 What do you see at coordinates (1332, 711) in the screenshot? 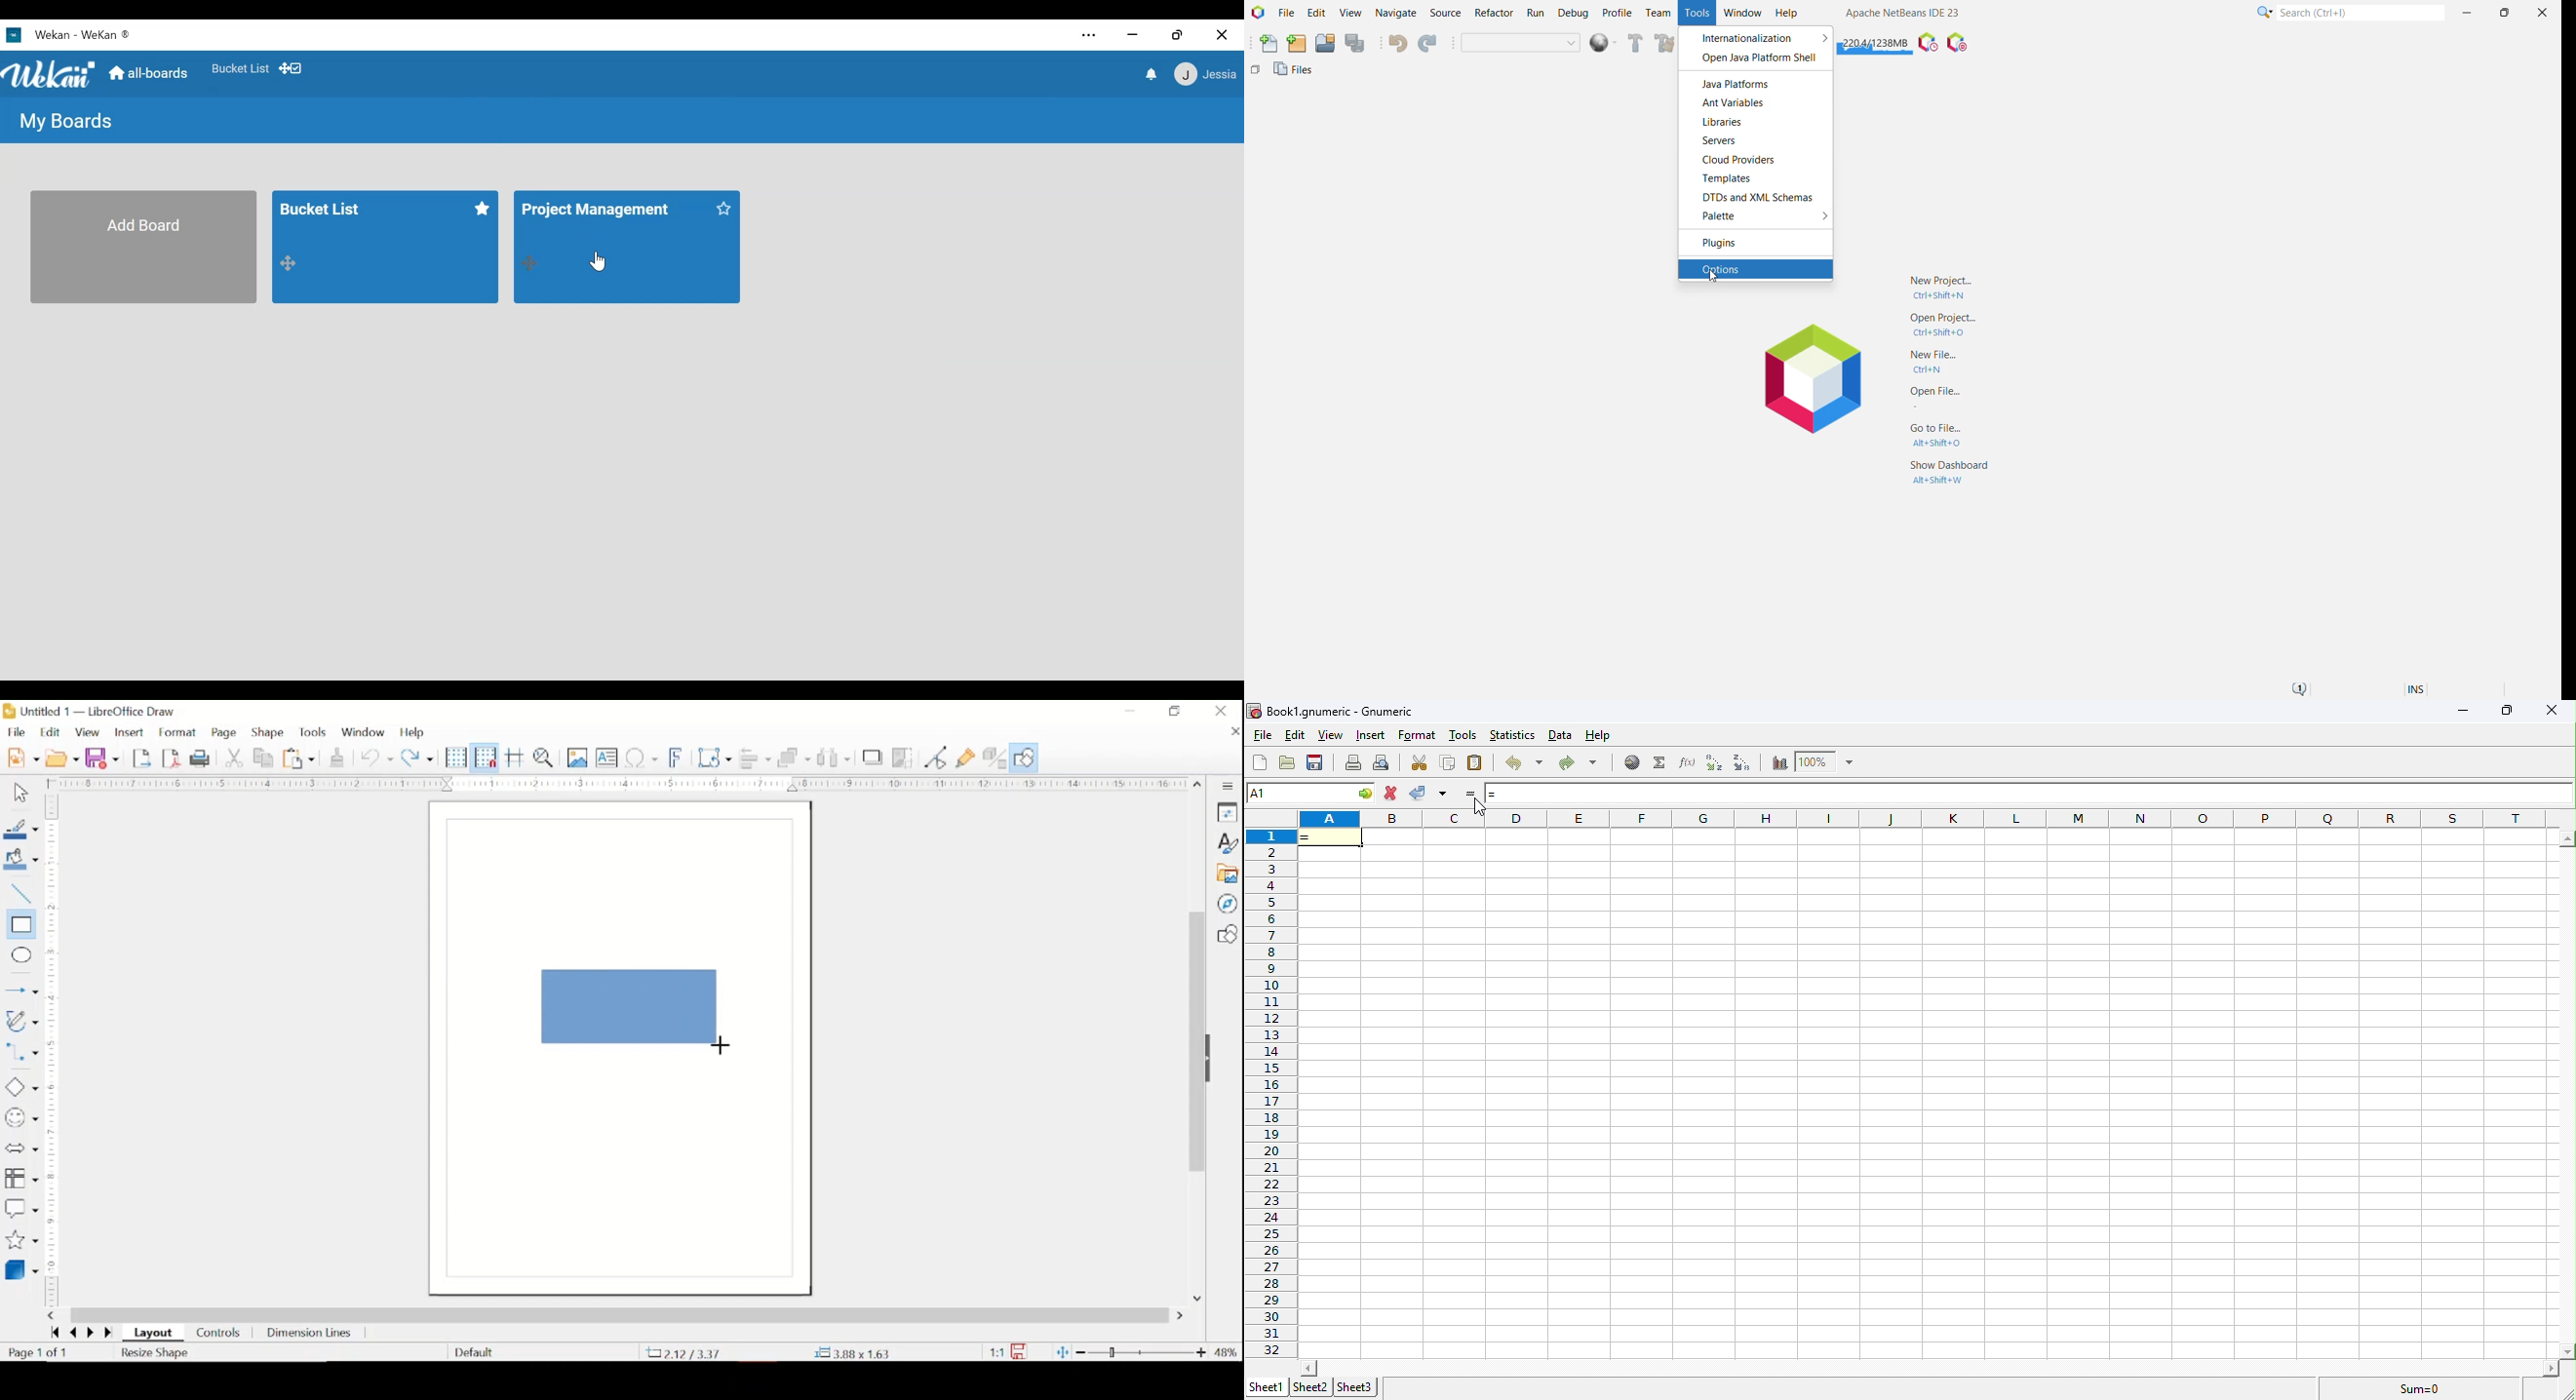
I see `Book1.gnumeric -Gnumeric` at bounding box center [1332, 711].